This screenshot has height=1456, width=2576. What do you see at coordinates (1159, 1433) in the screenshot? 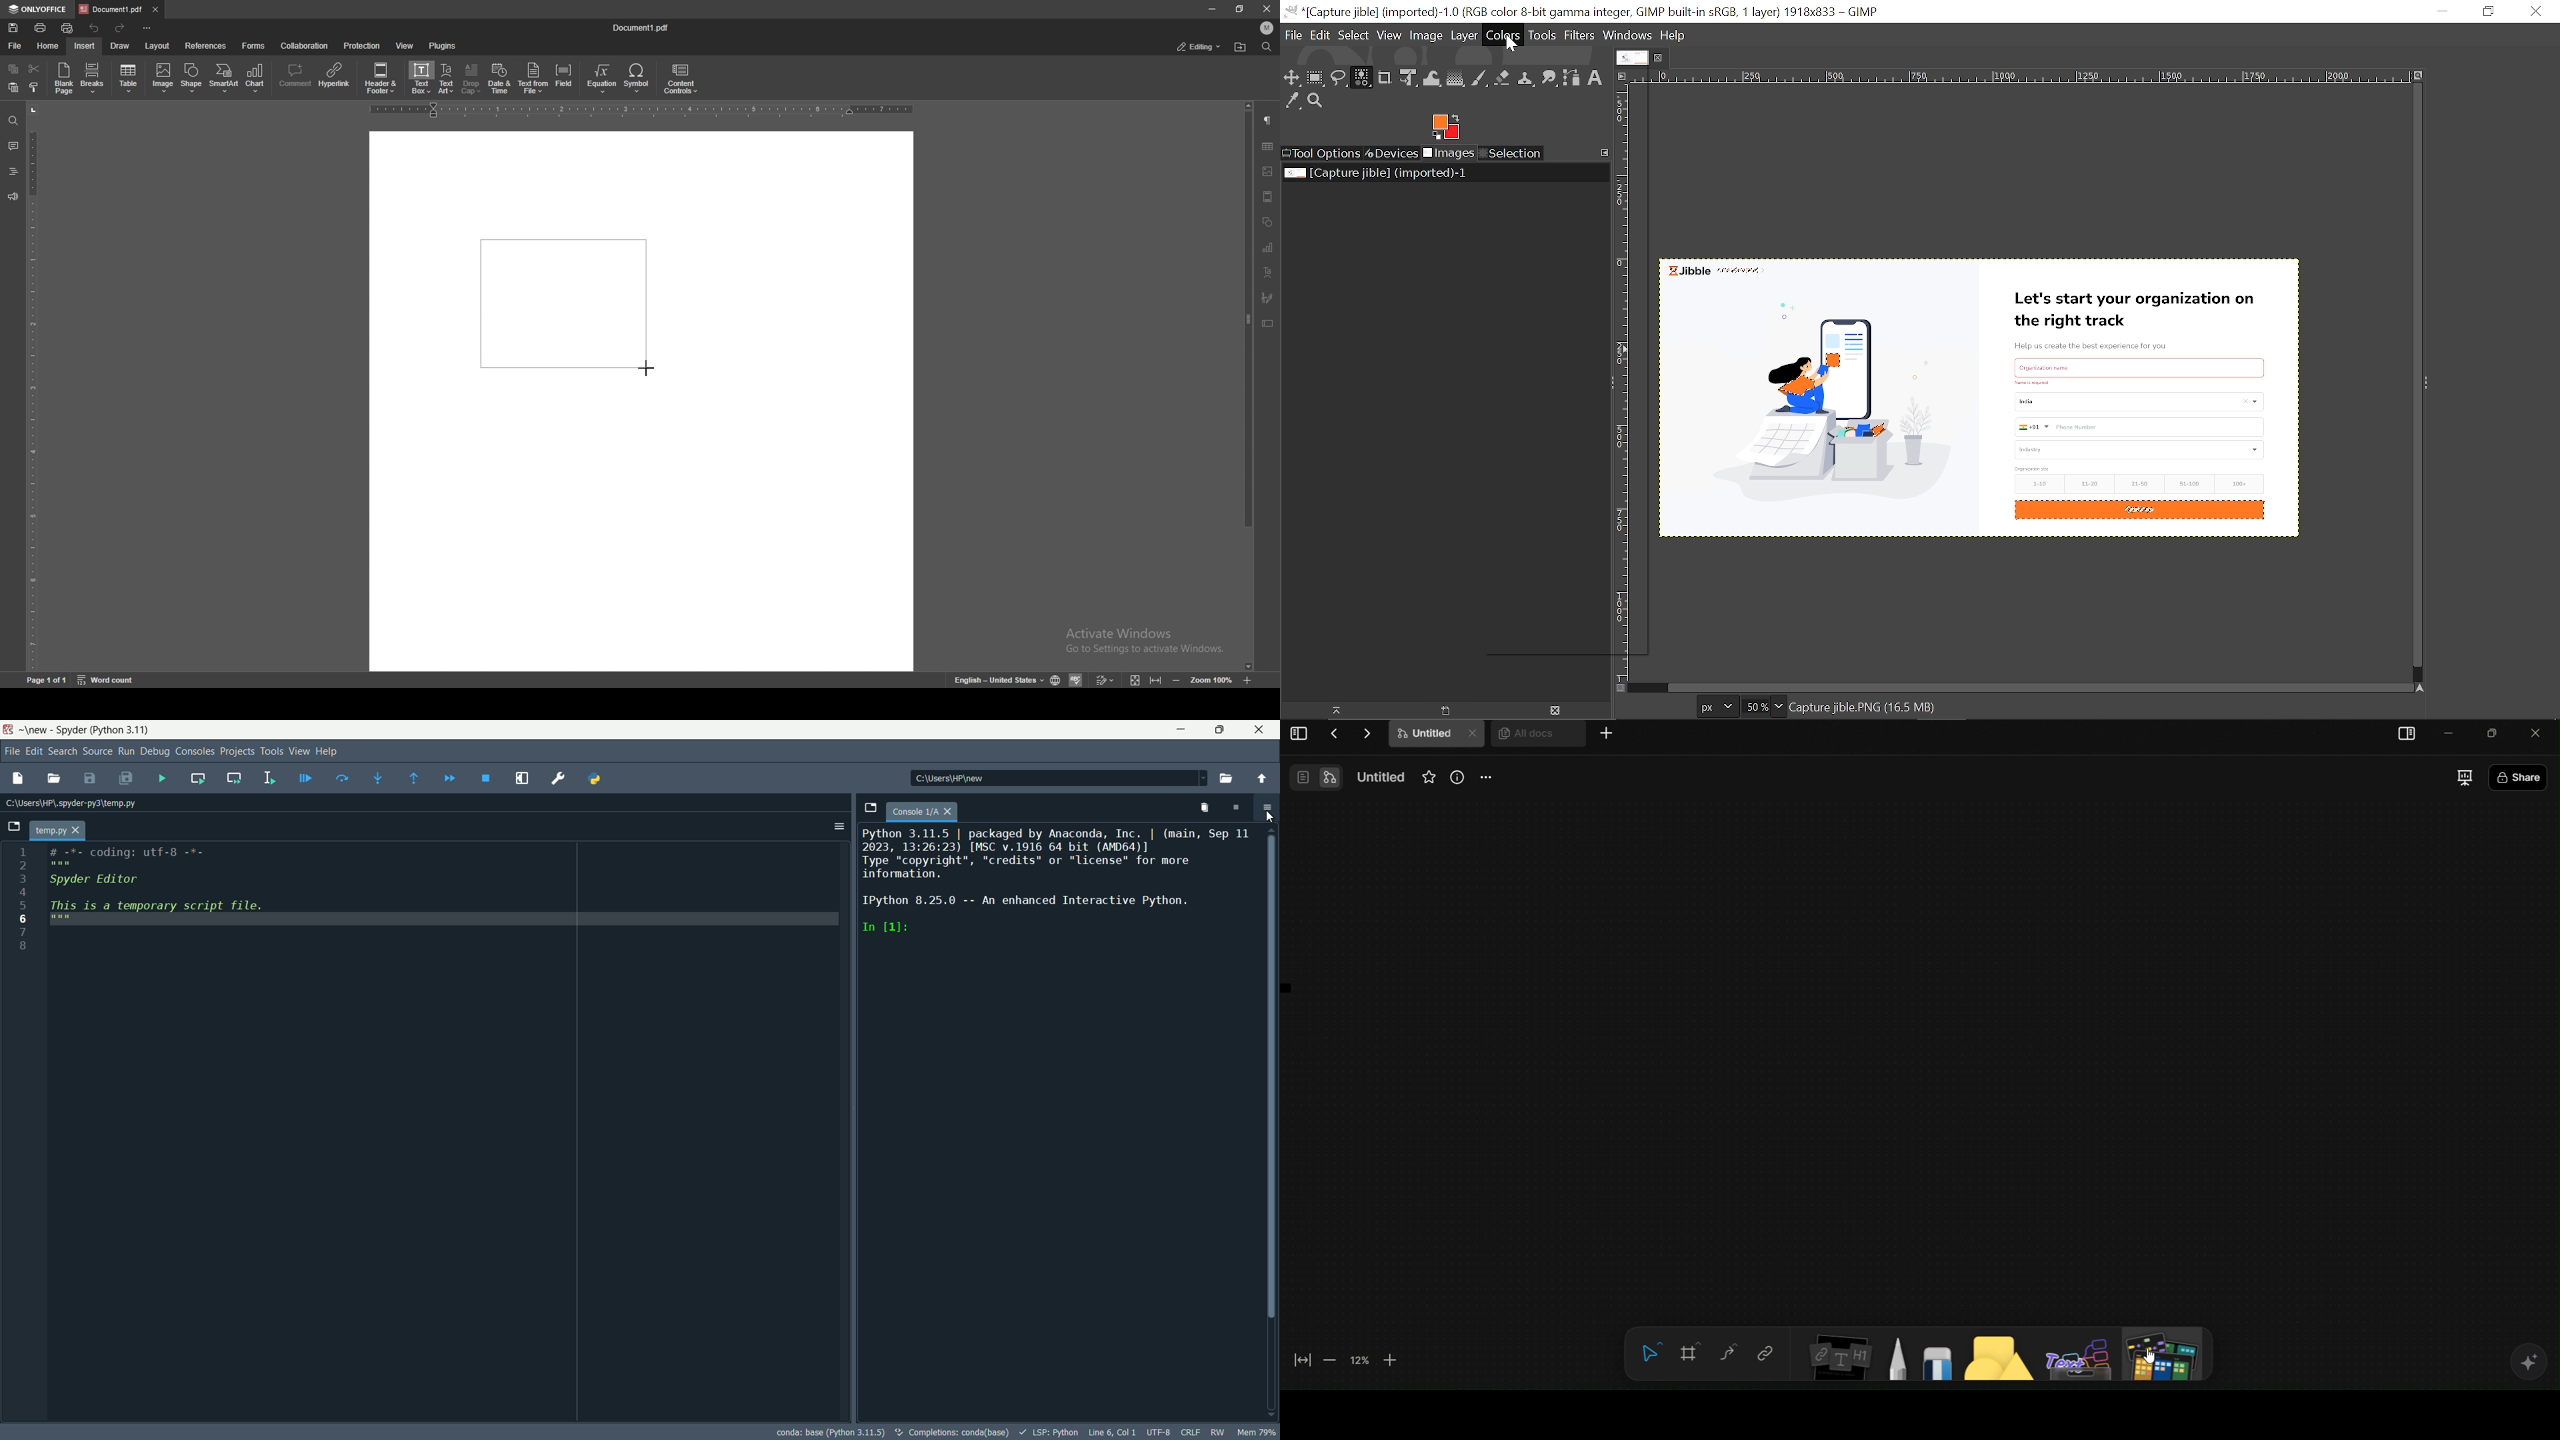
I see `UTF-8` at bounding box center [1159, 1433].